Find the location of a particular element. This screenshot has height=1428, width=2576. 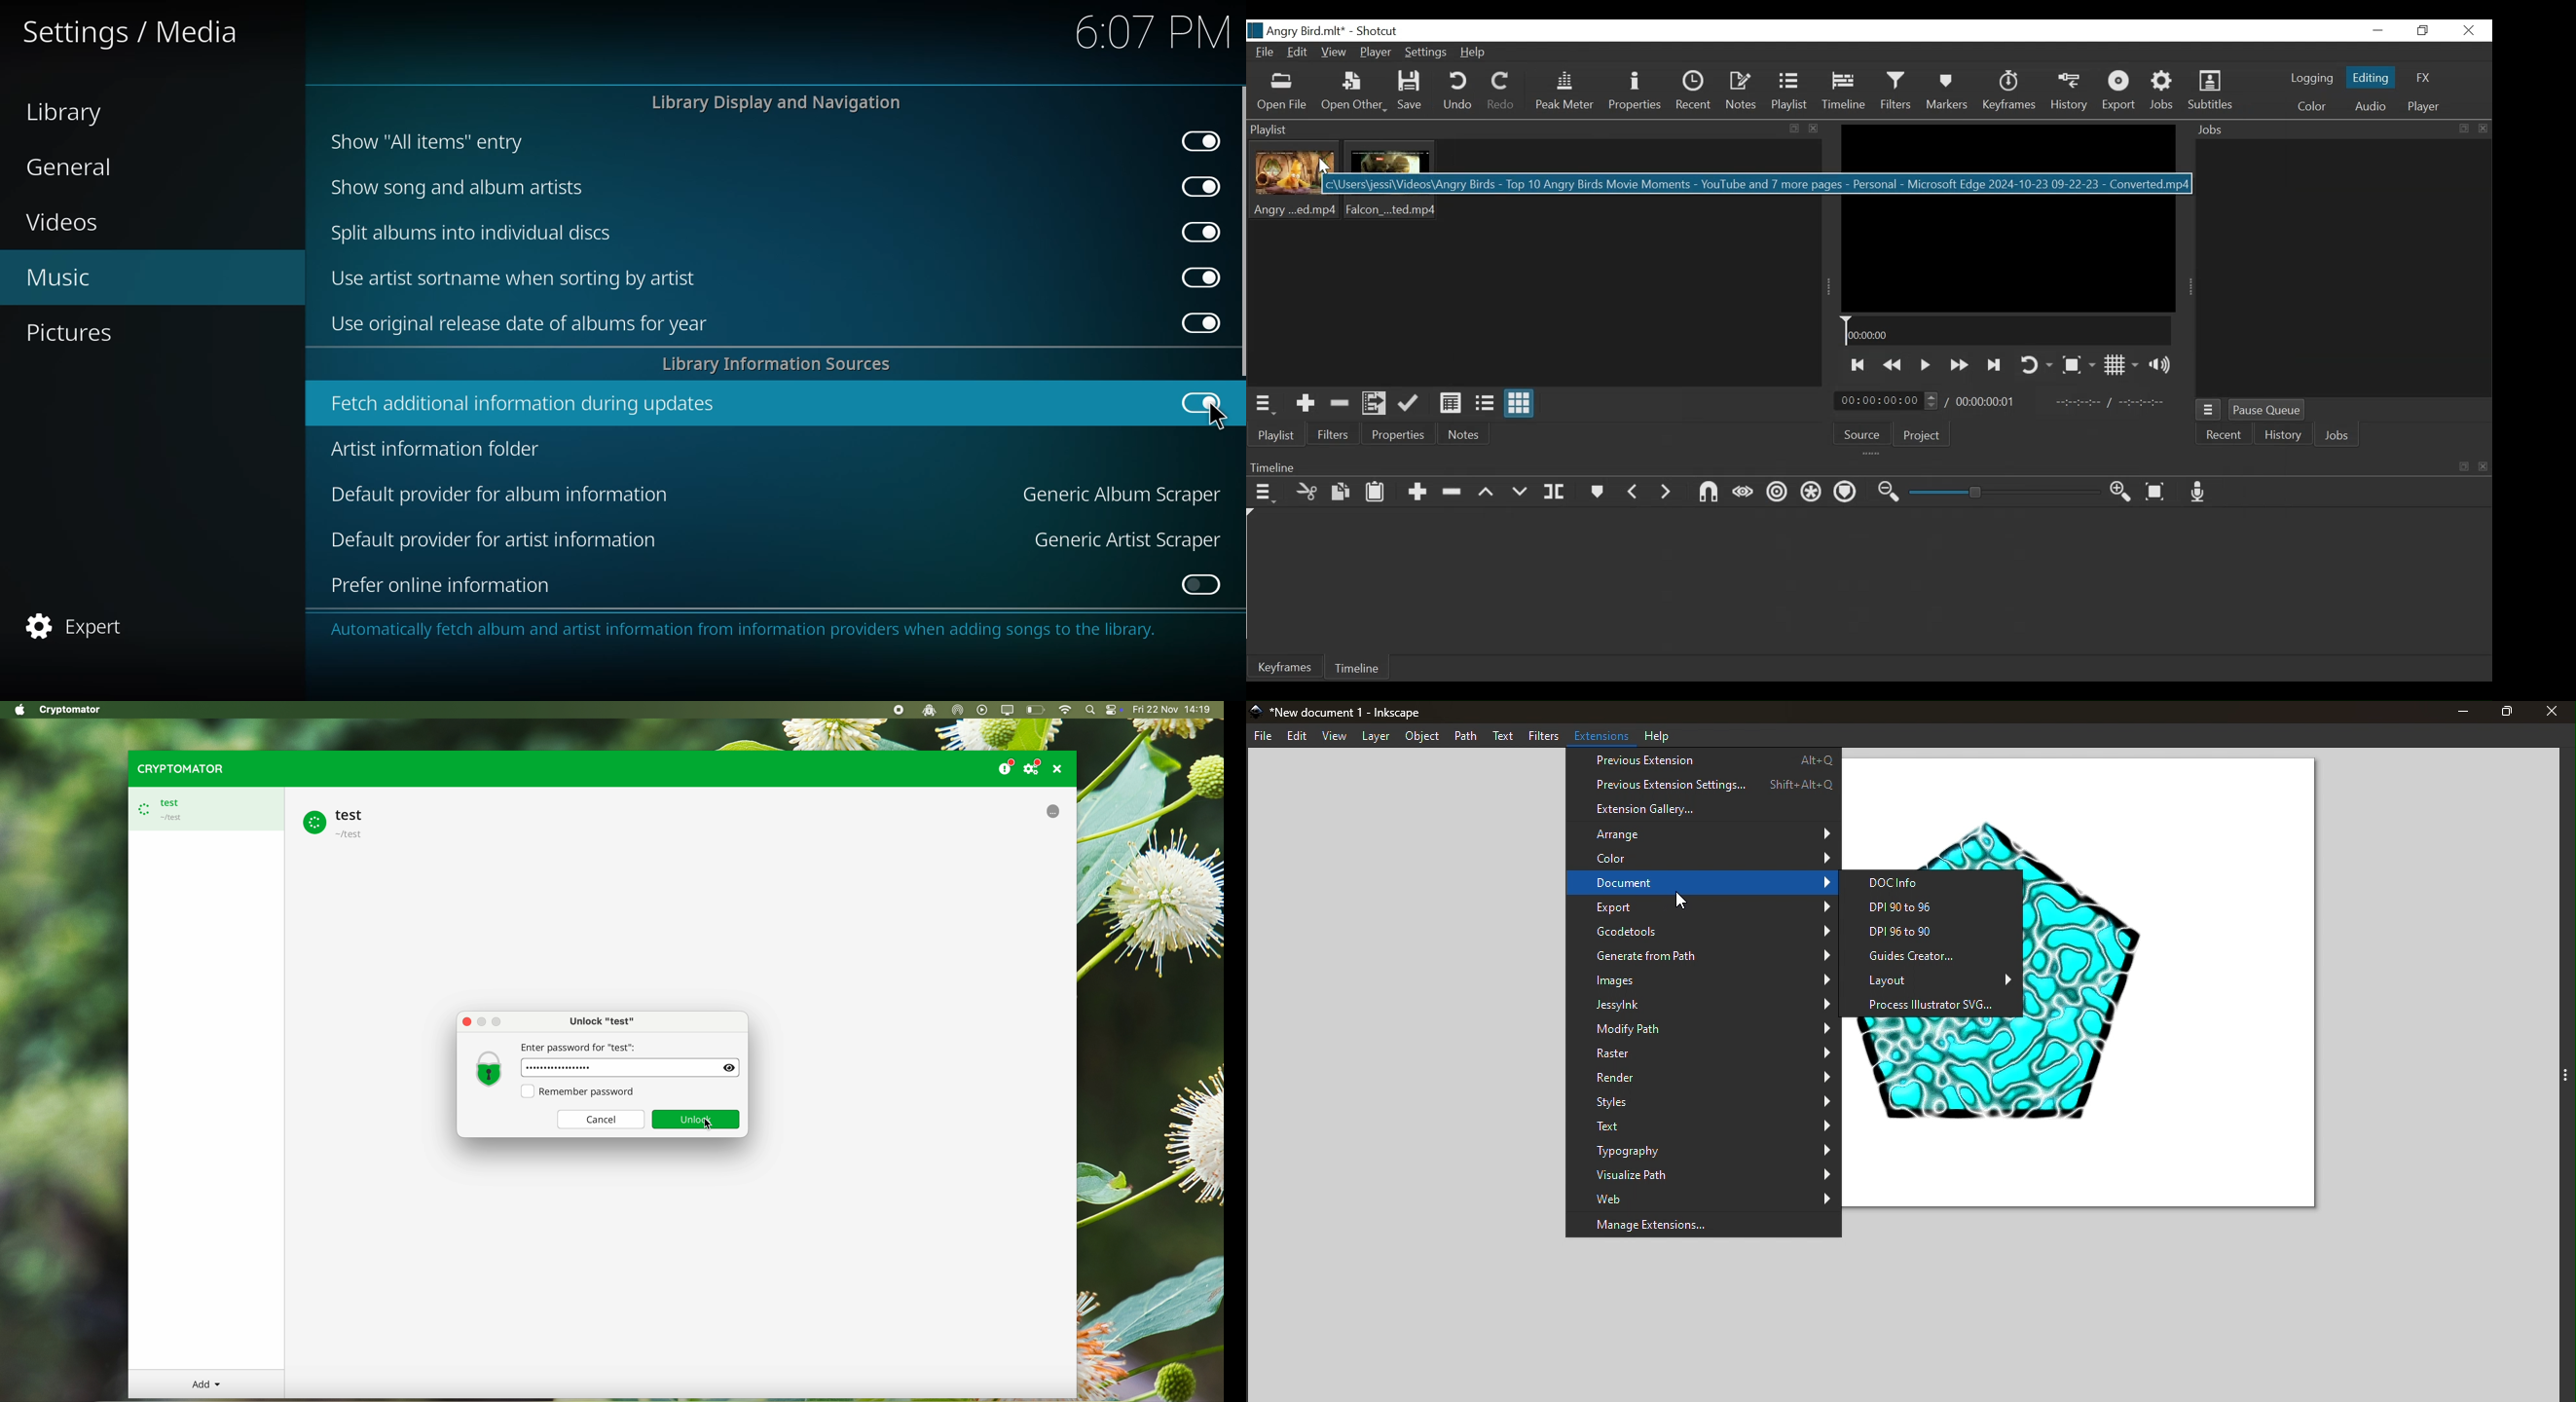

Save is located at coordinates (1412, 92).